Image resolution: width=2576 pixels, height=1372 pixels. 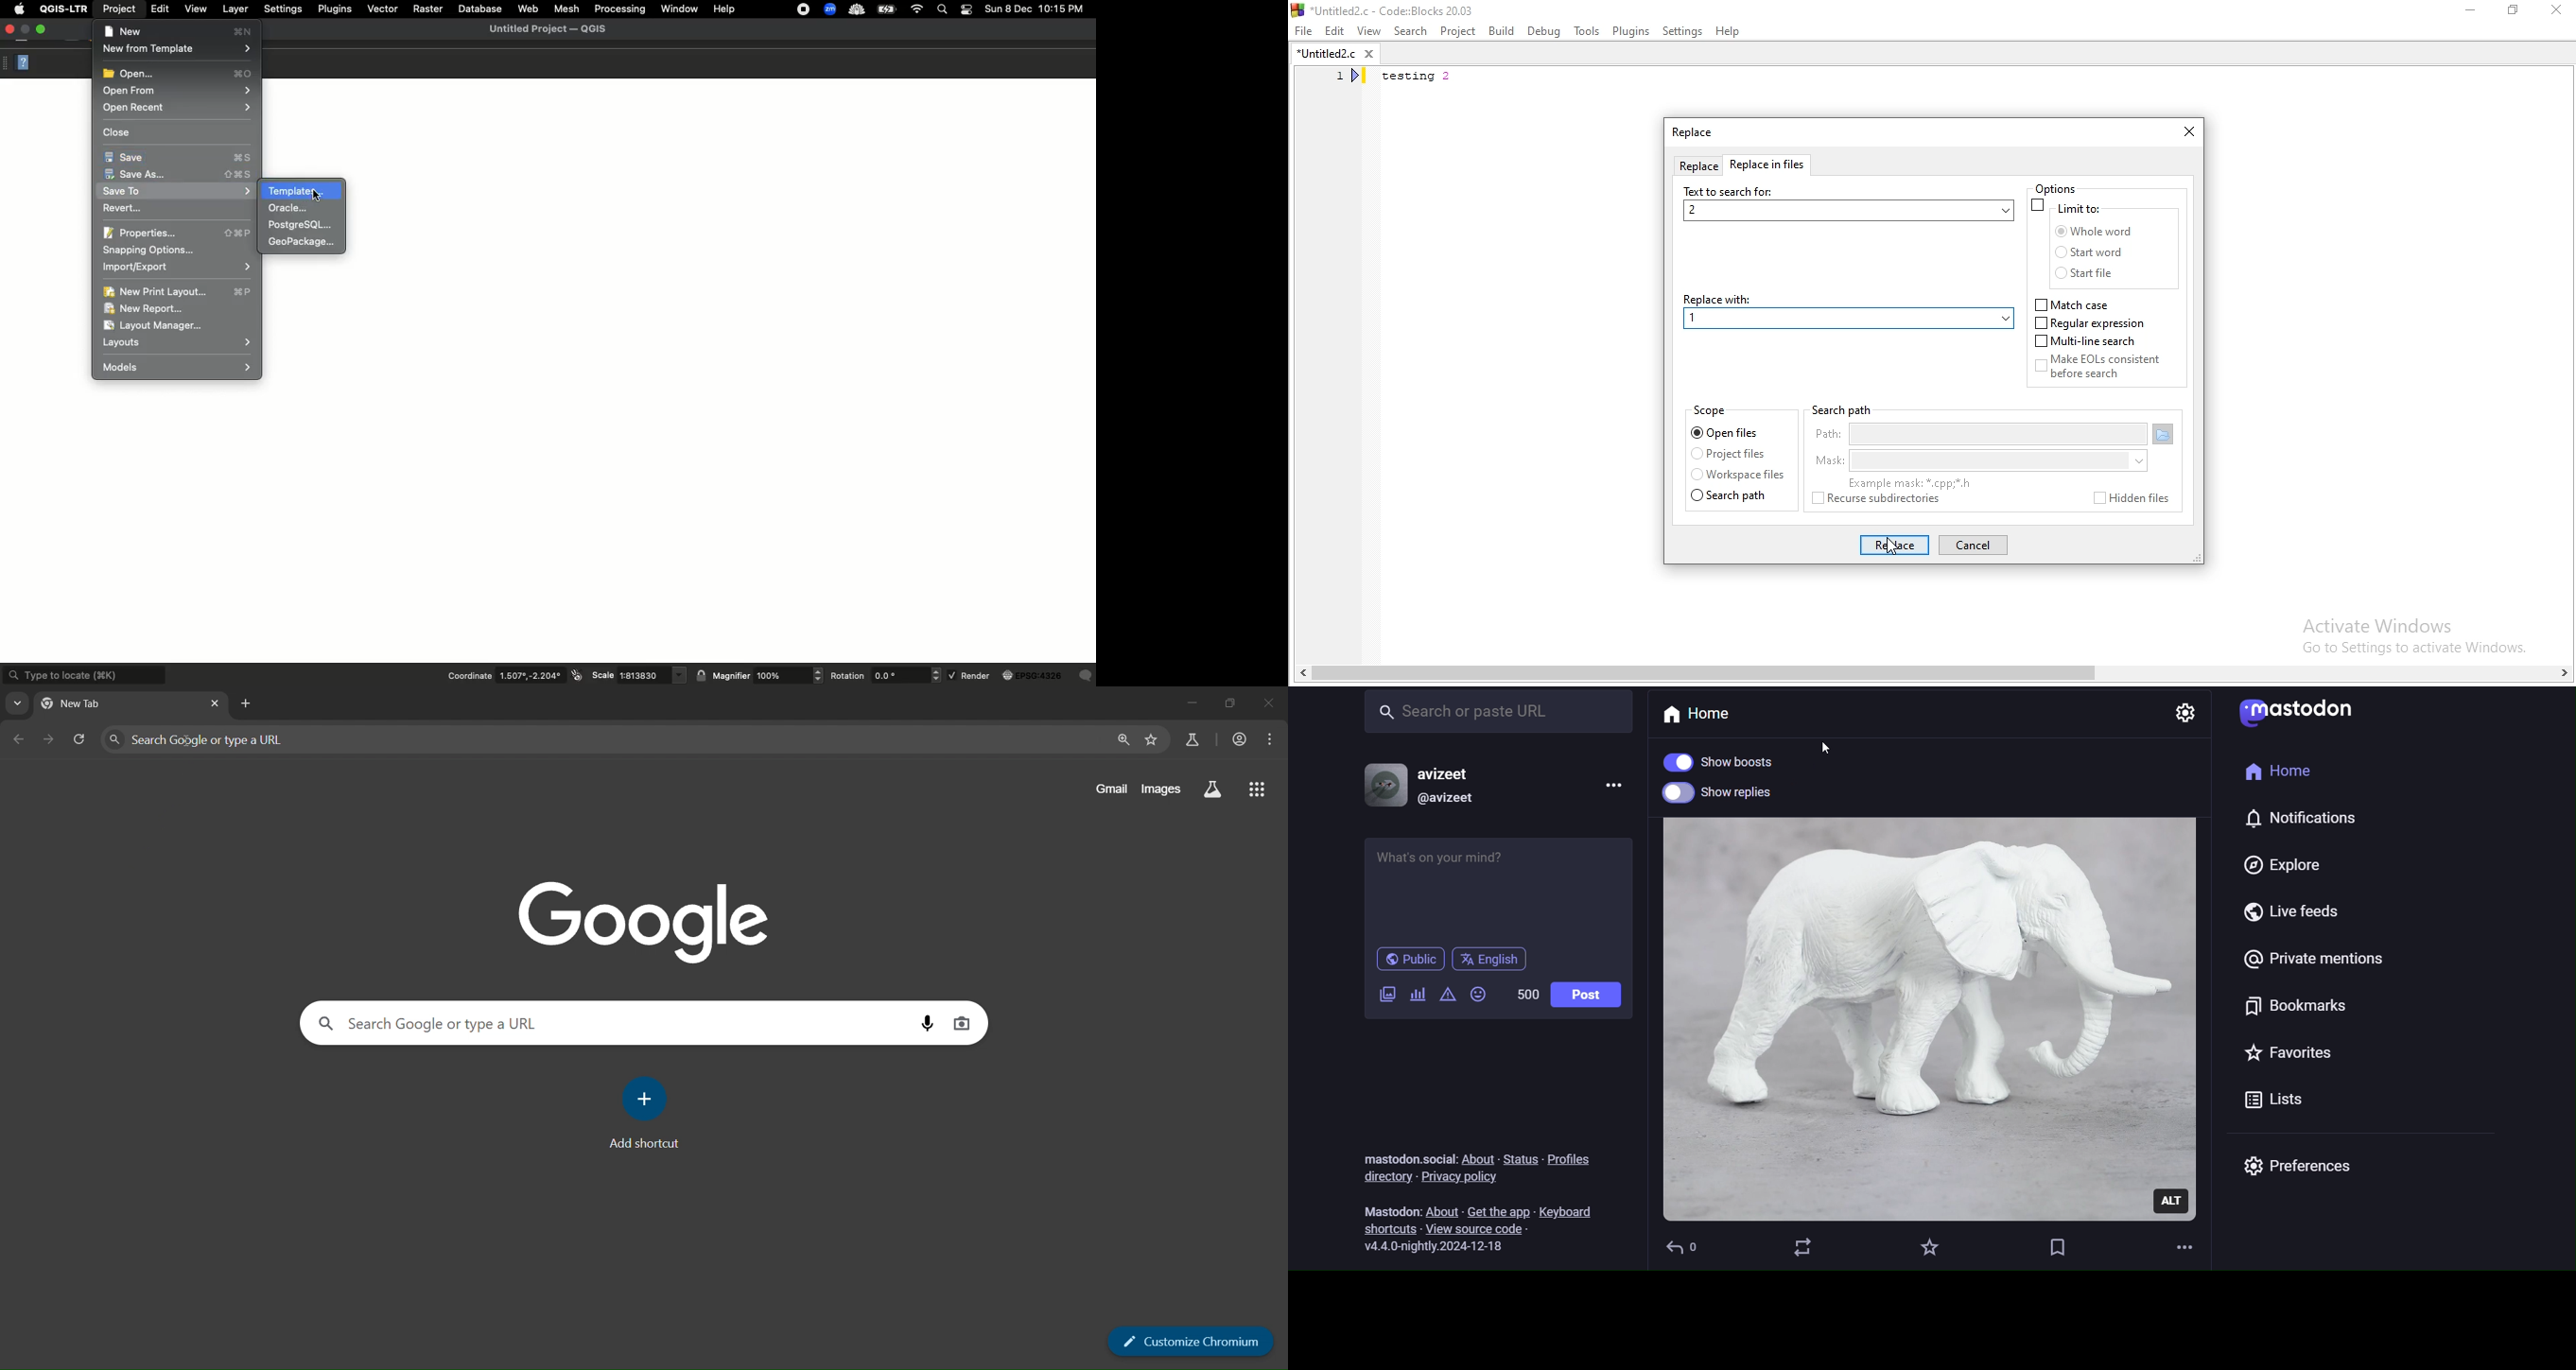 What do you see at coordinates (178, 343) in the screenshot?
I see `Layouts` at bounding box center [178, 343].